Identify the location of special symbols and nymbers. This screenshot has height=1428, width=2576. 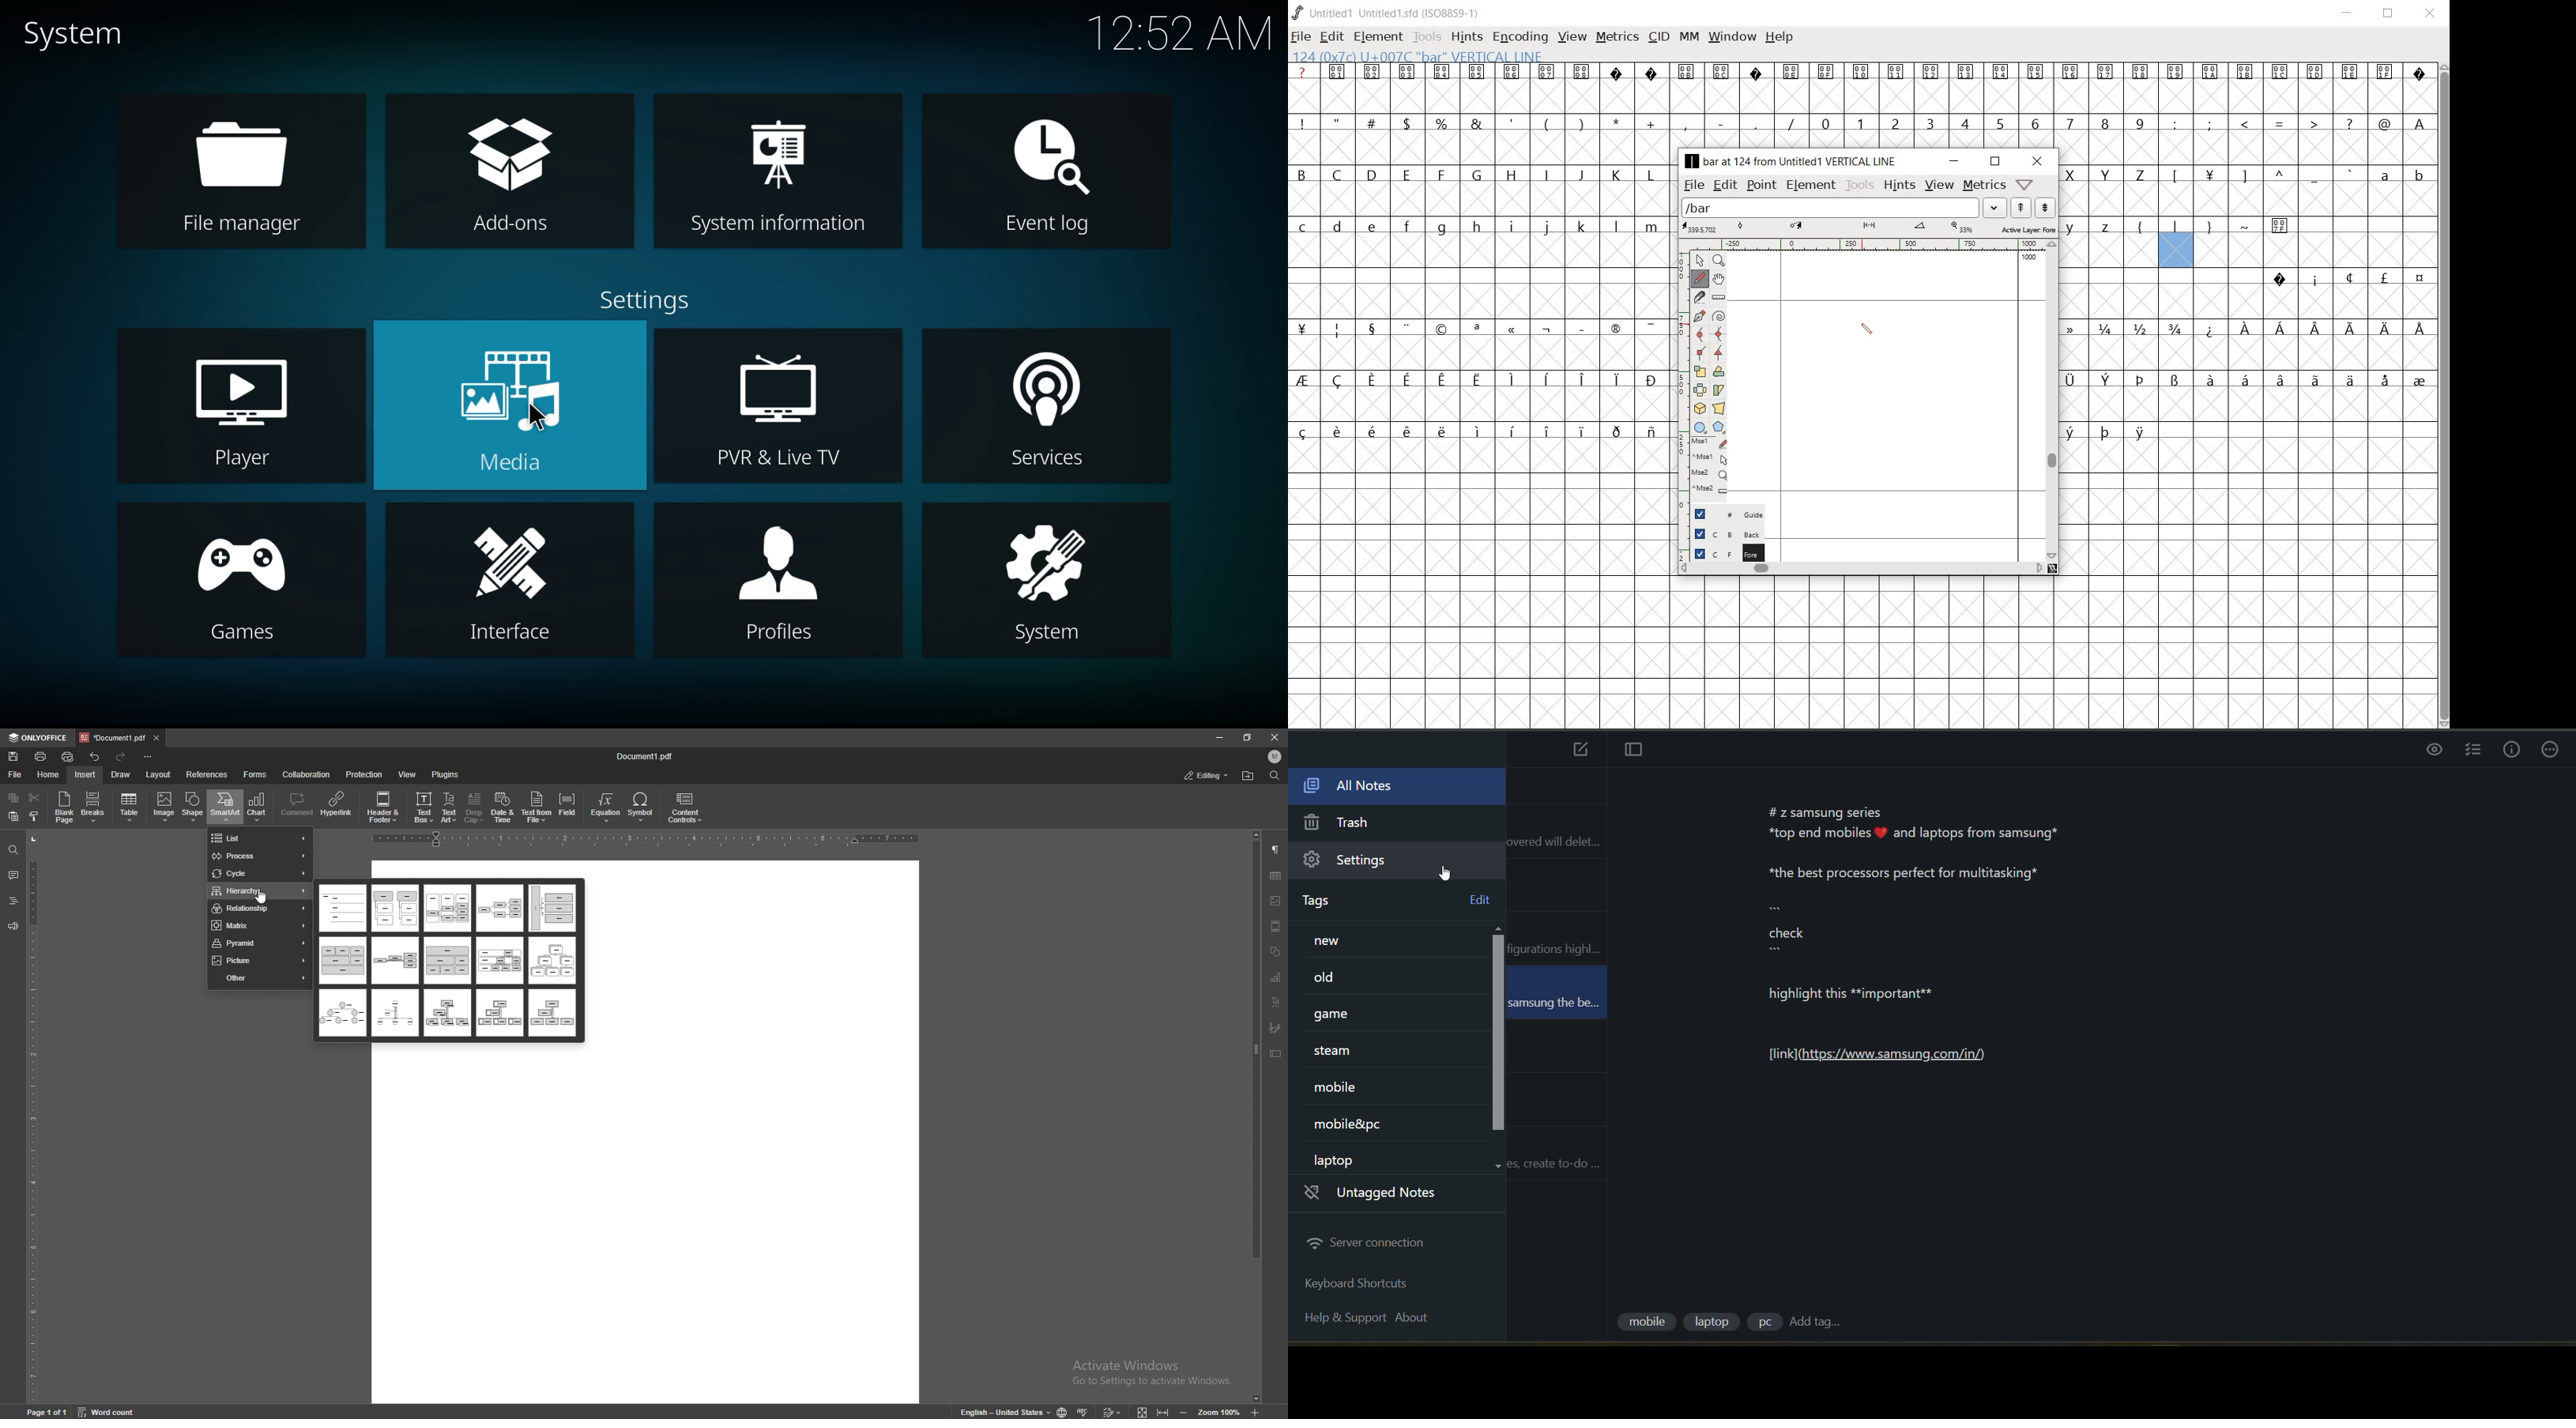
(1480, 328).